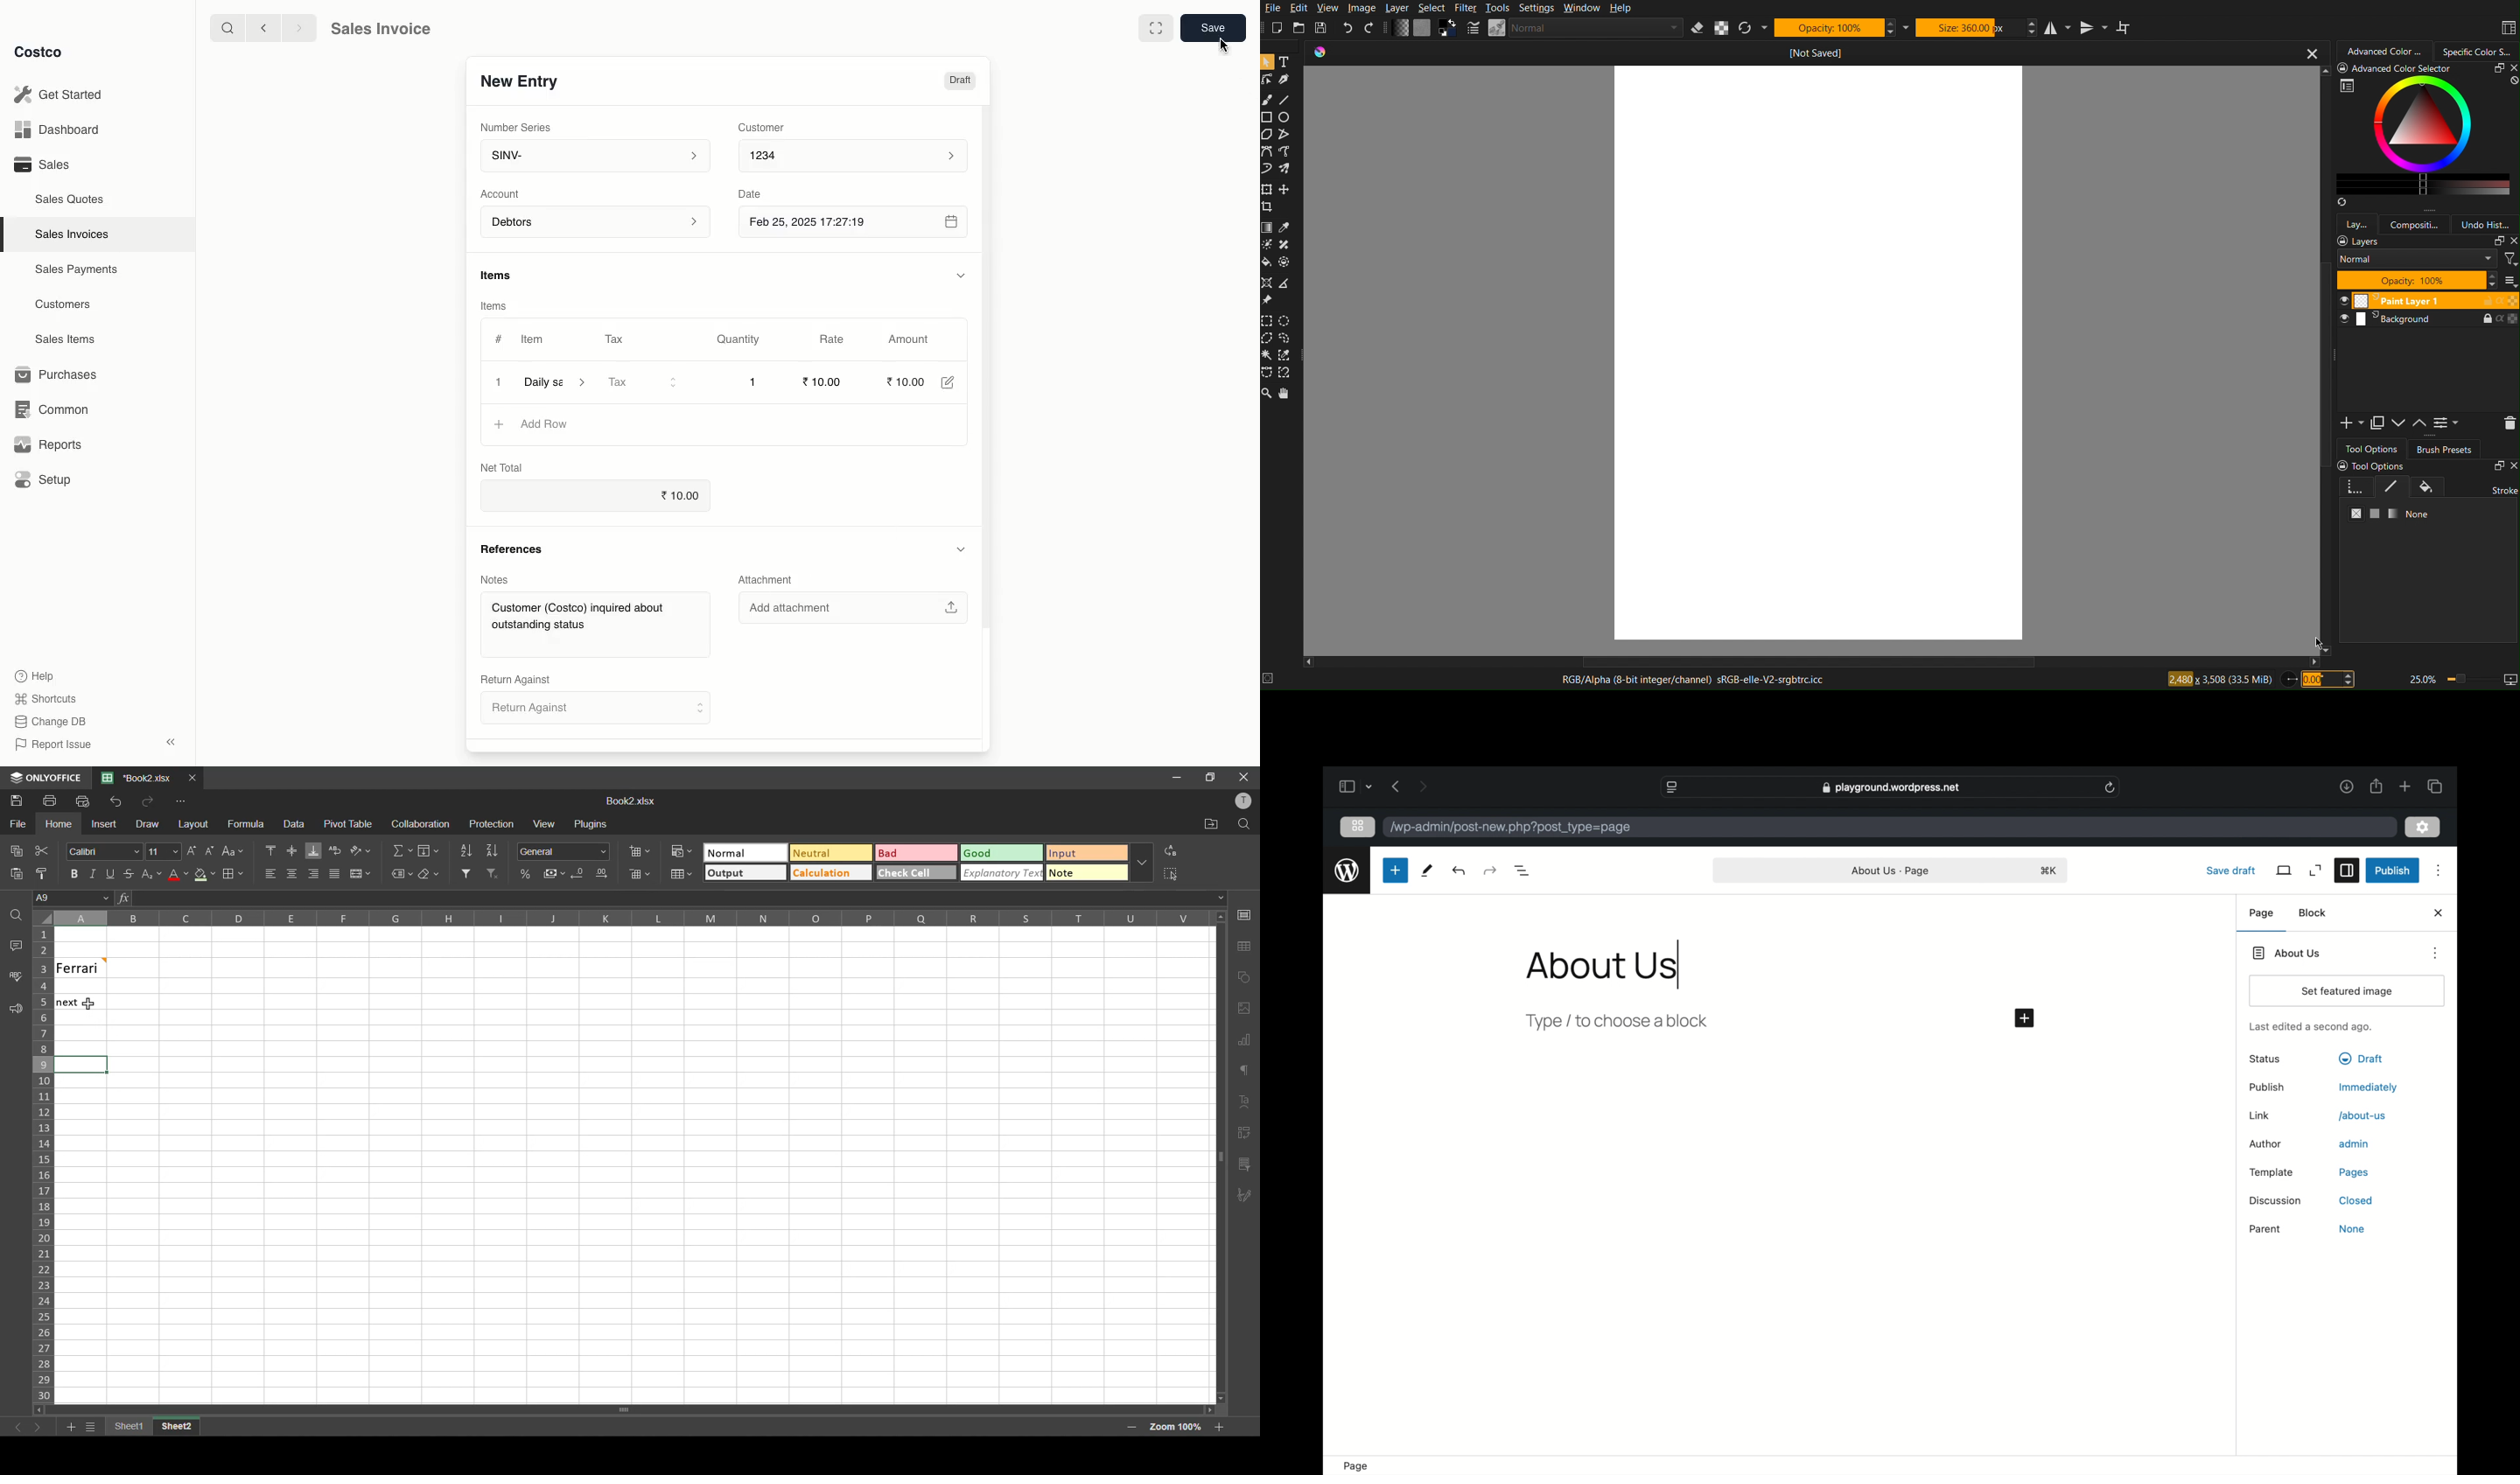 Image resolution: width=2520 pixels, height=1484 pixels. Describe the element at coordinates (2267, 1230) in the screenshot. I see `parent` at that location.